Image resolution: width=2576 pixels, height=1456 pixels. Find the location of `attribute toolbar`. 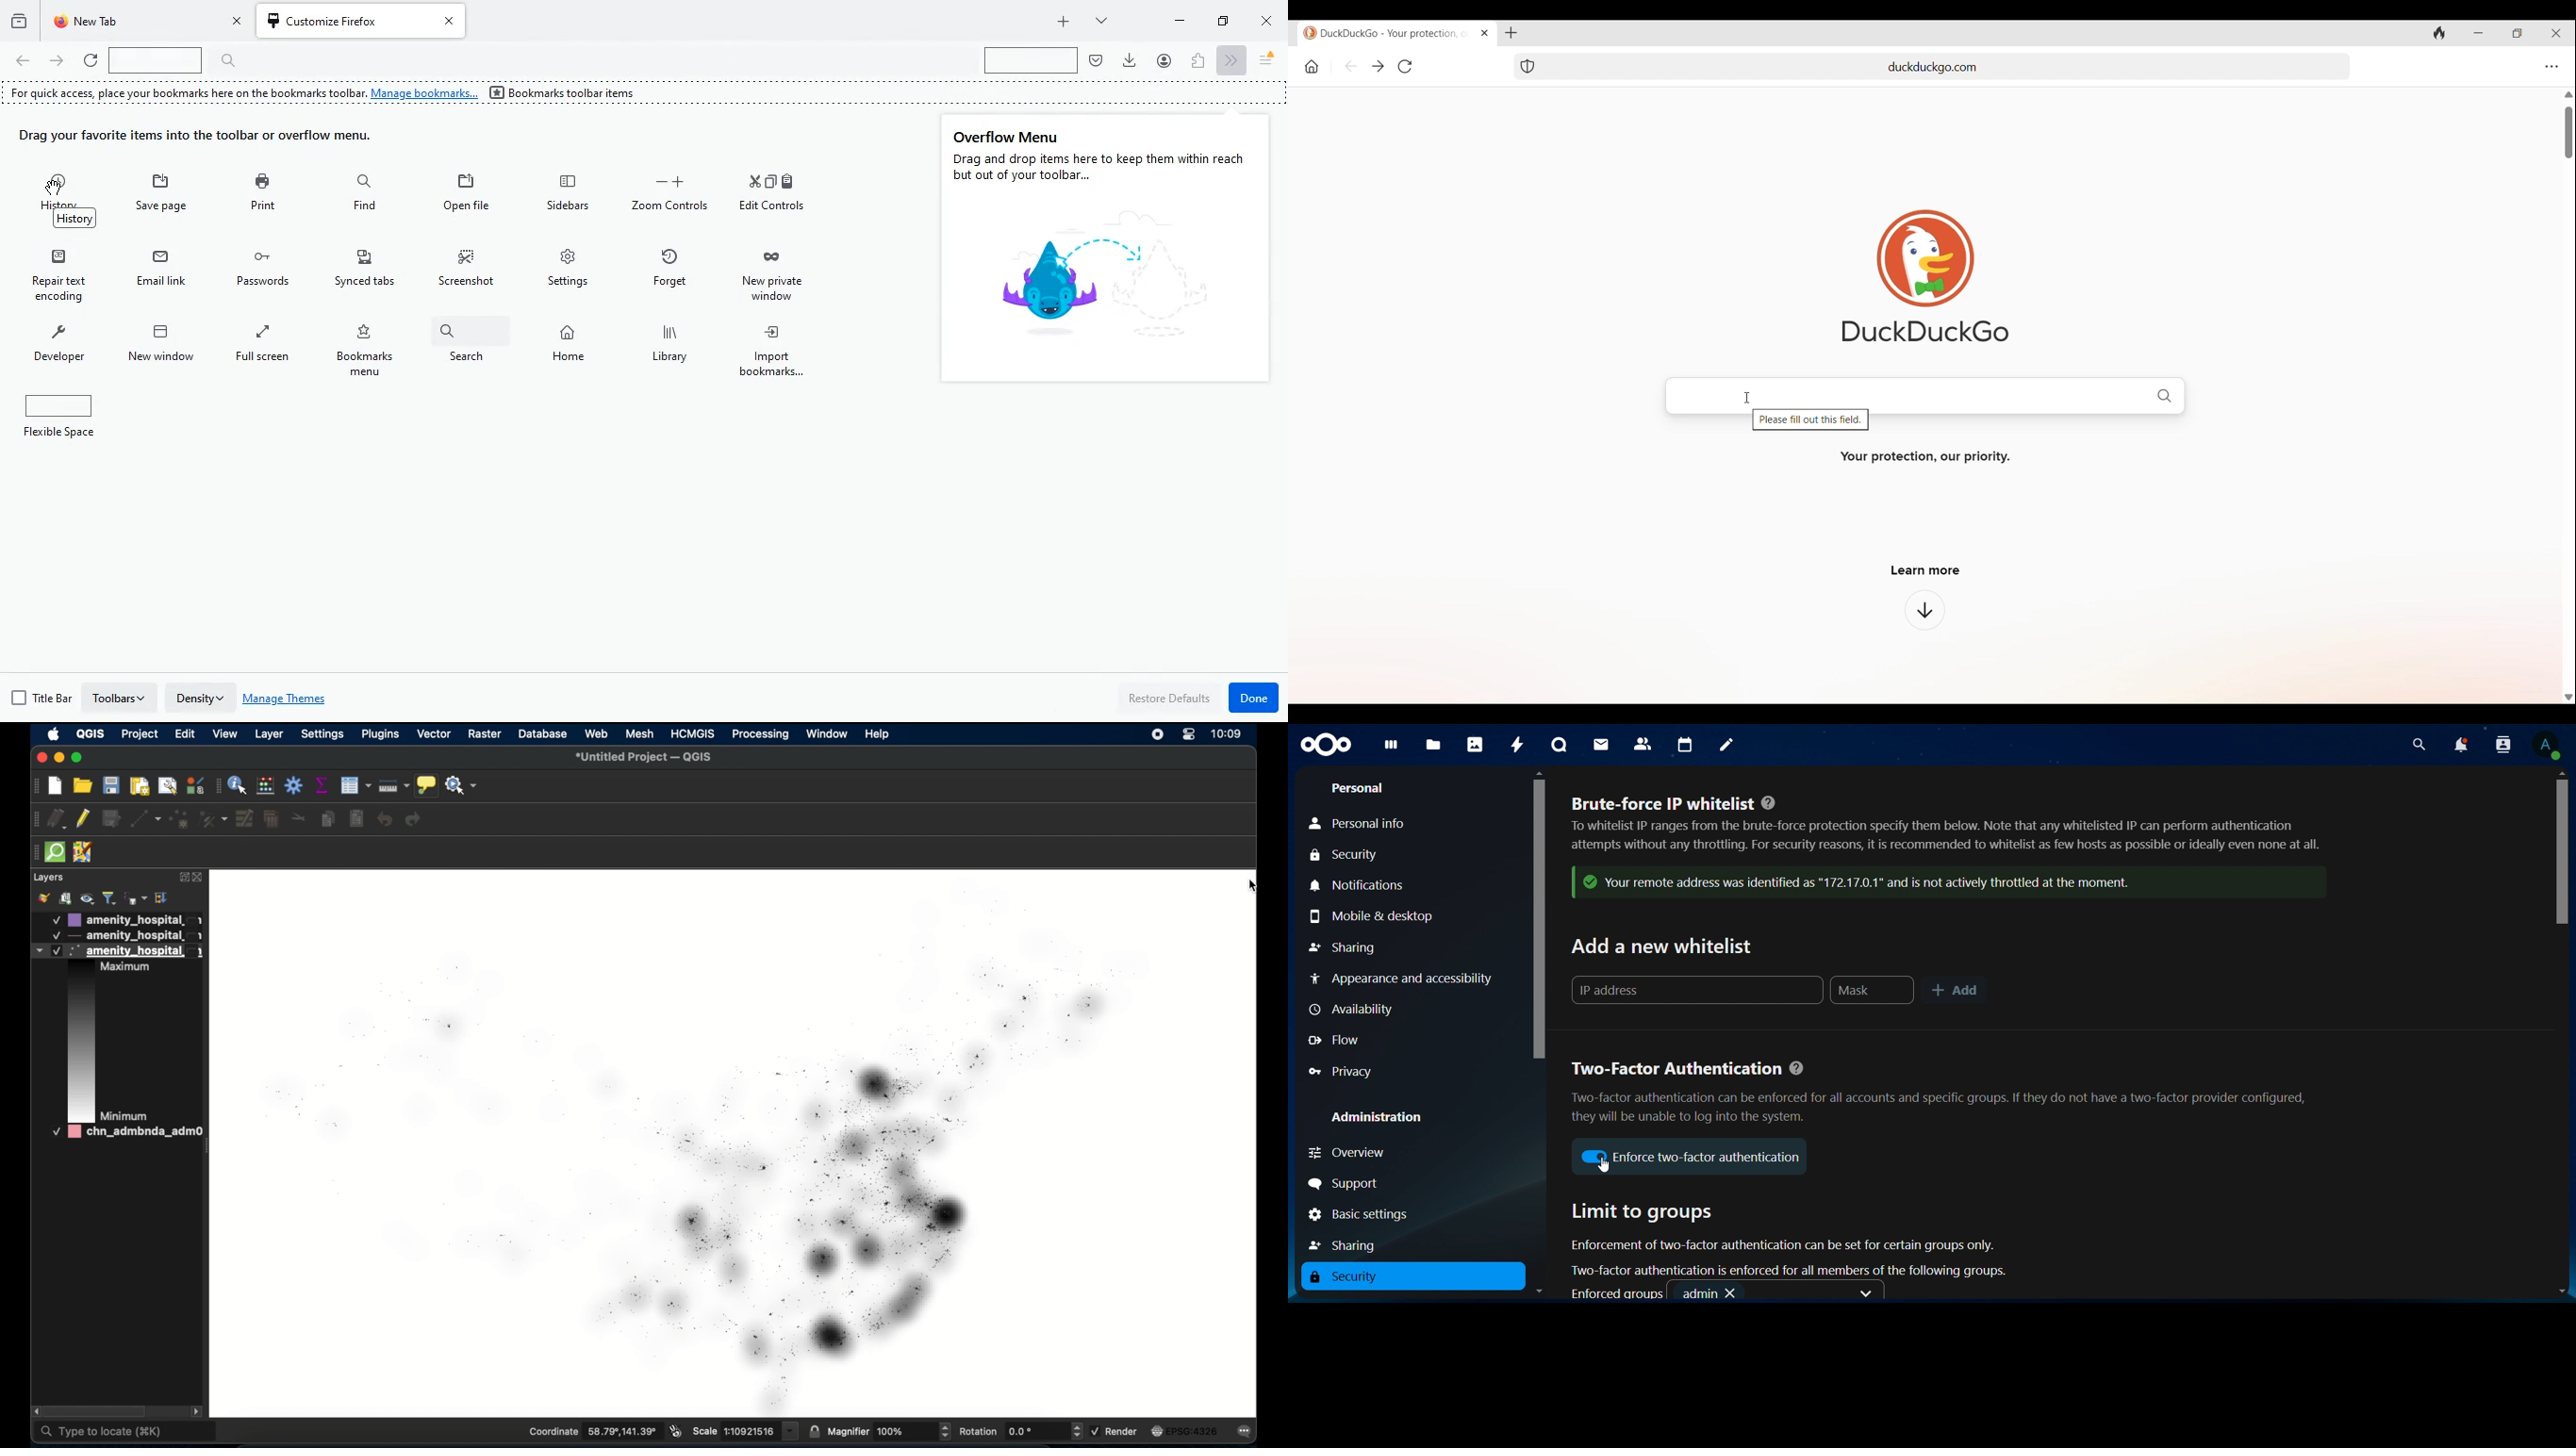

attribute toolbar is located at coordinates (218, 788).